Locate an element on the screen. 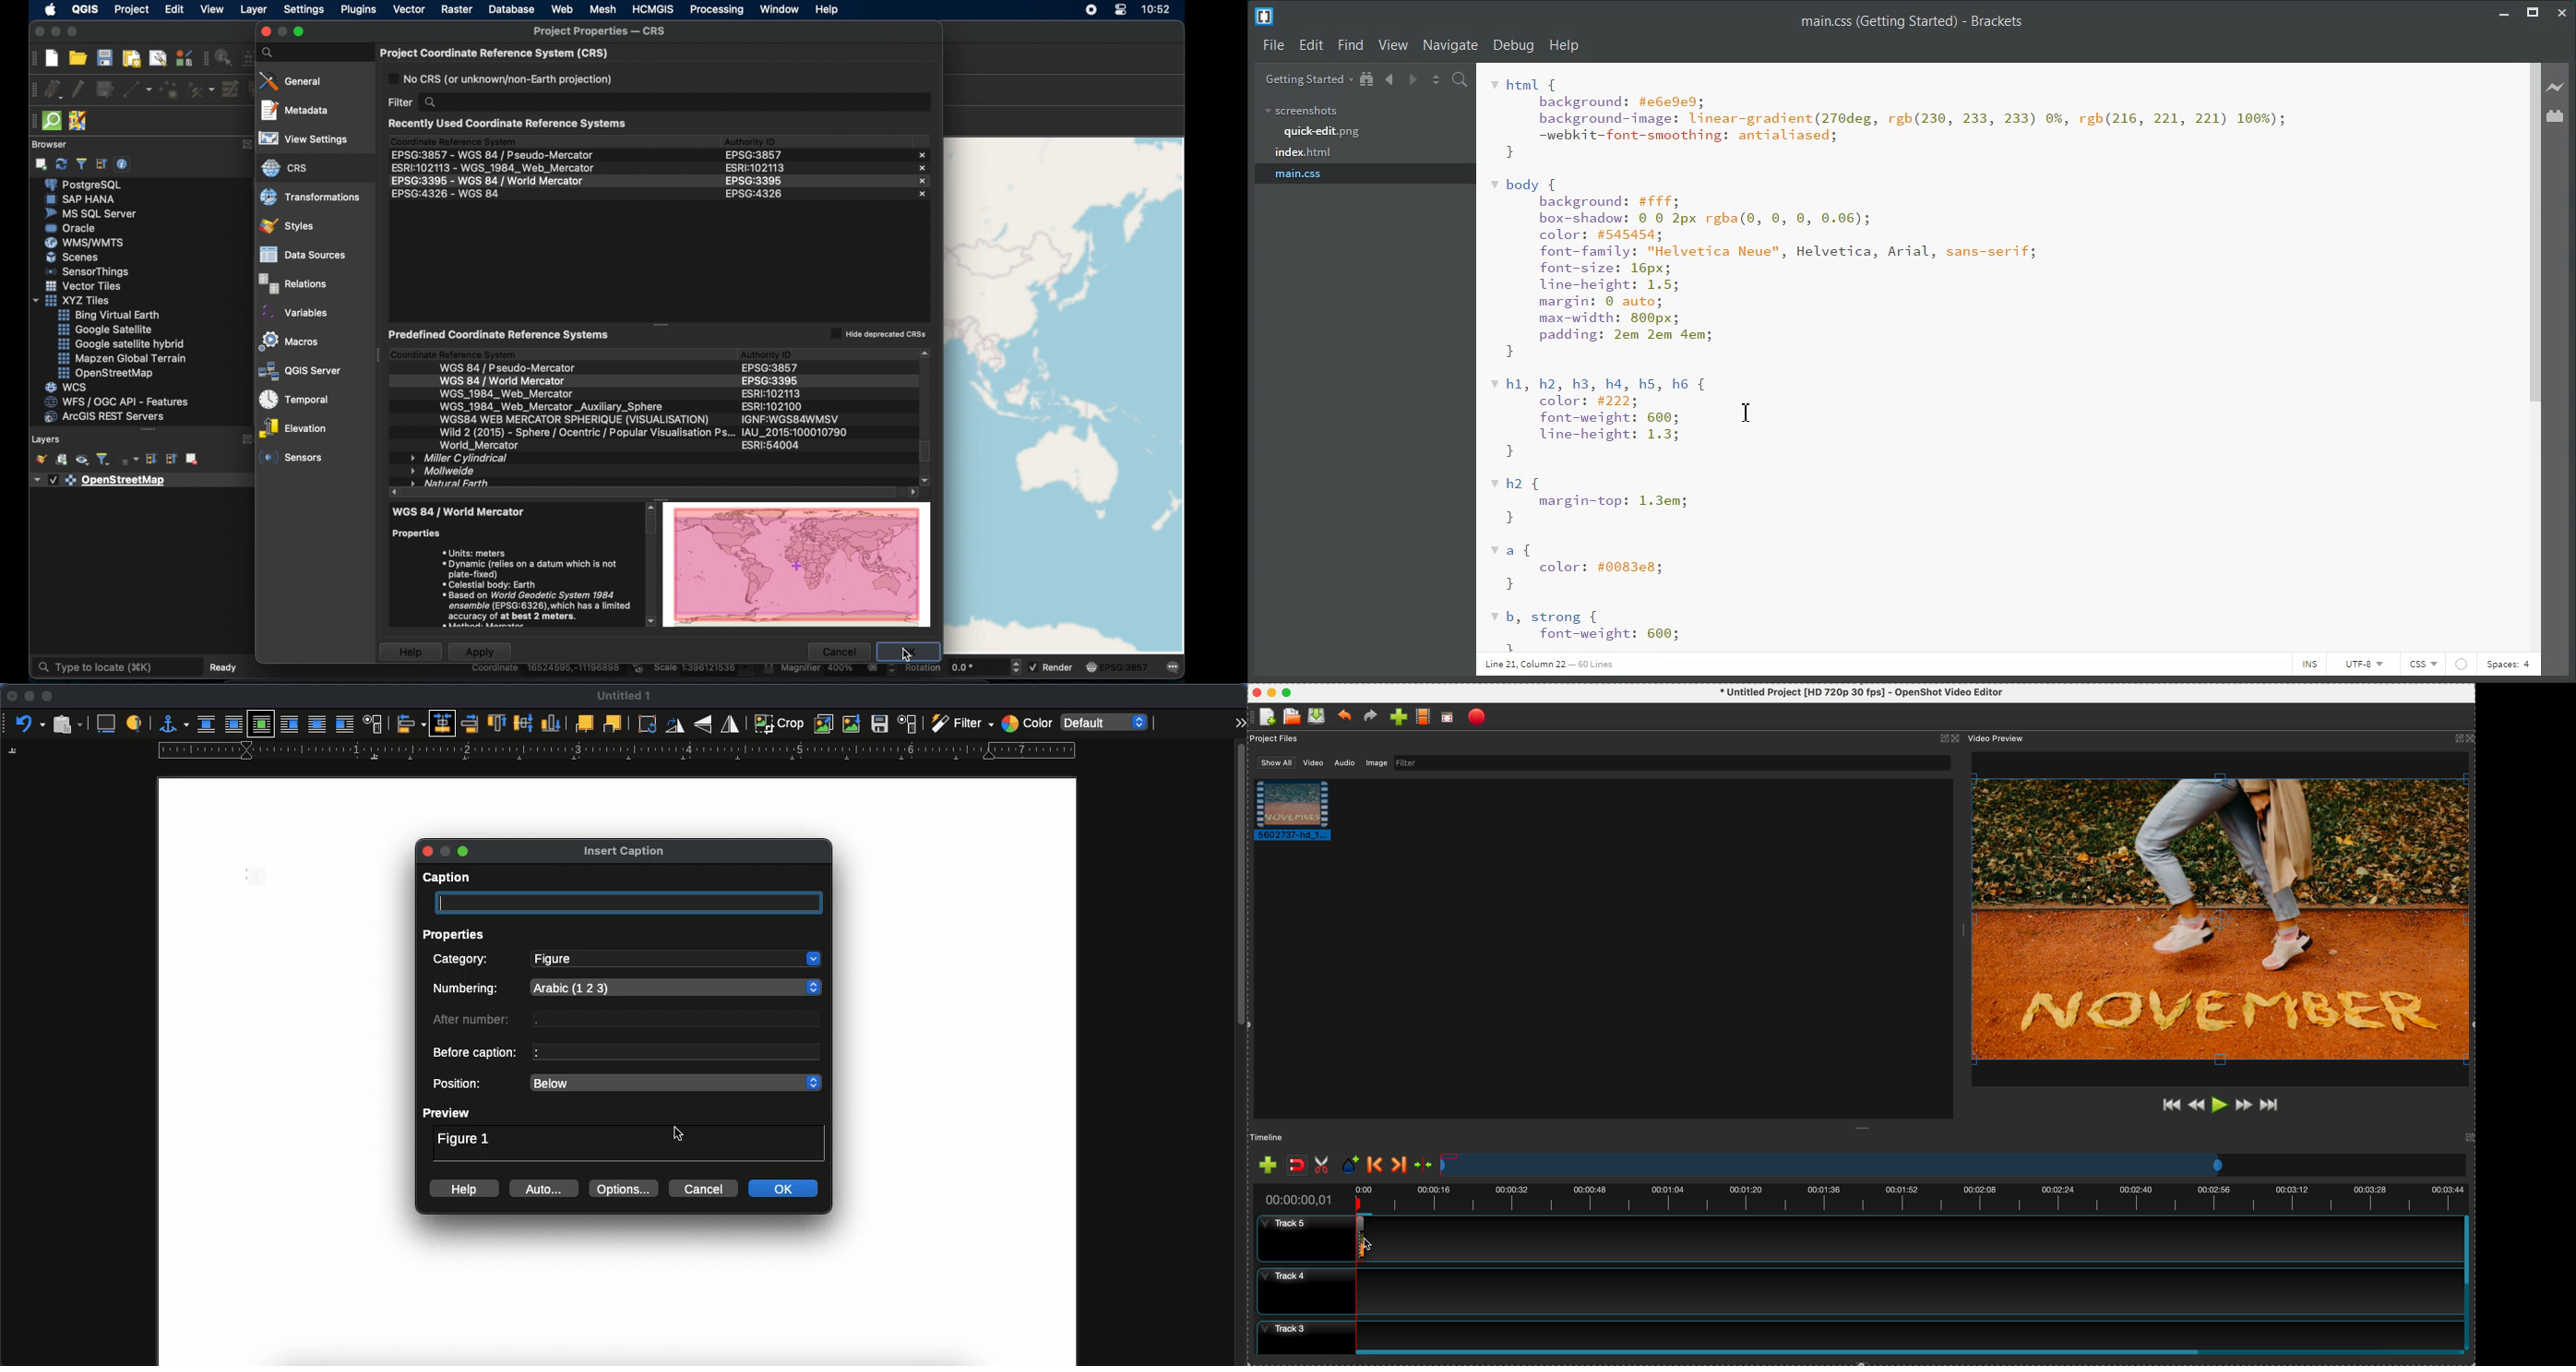  Logo is located at coordinates (1264, 18).